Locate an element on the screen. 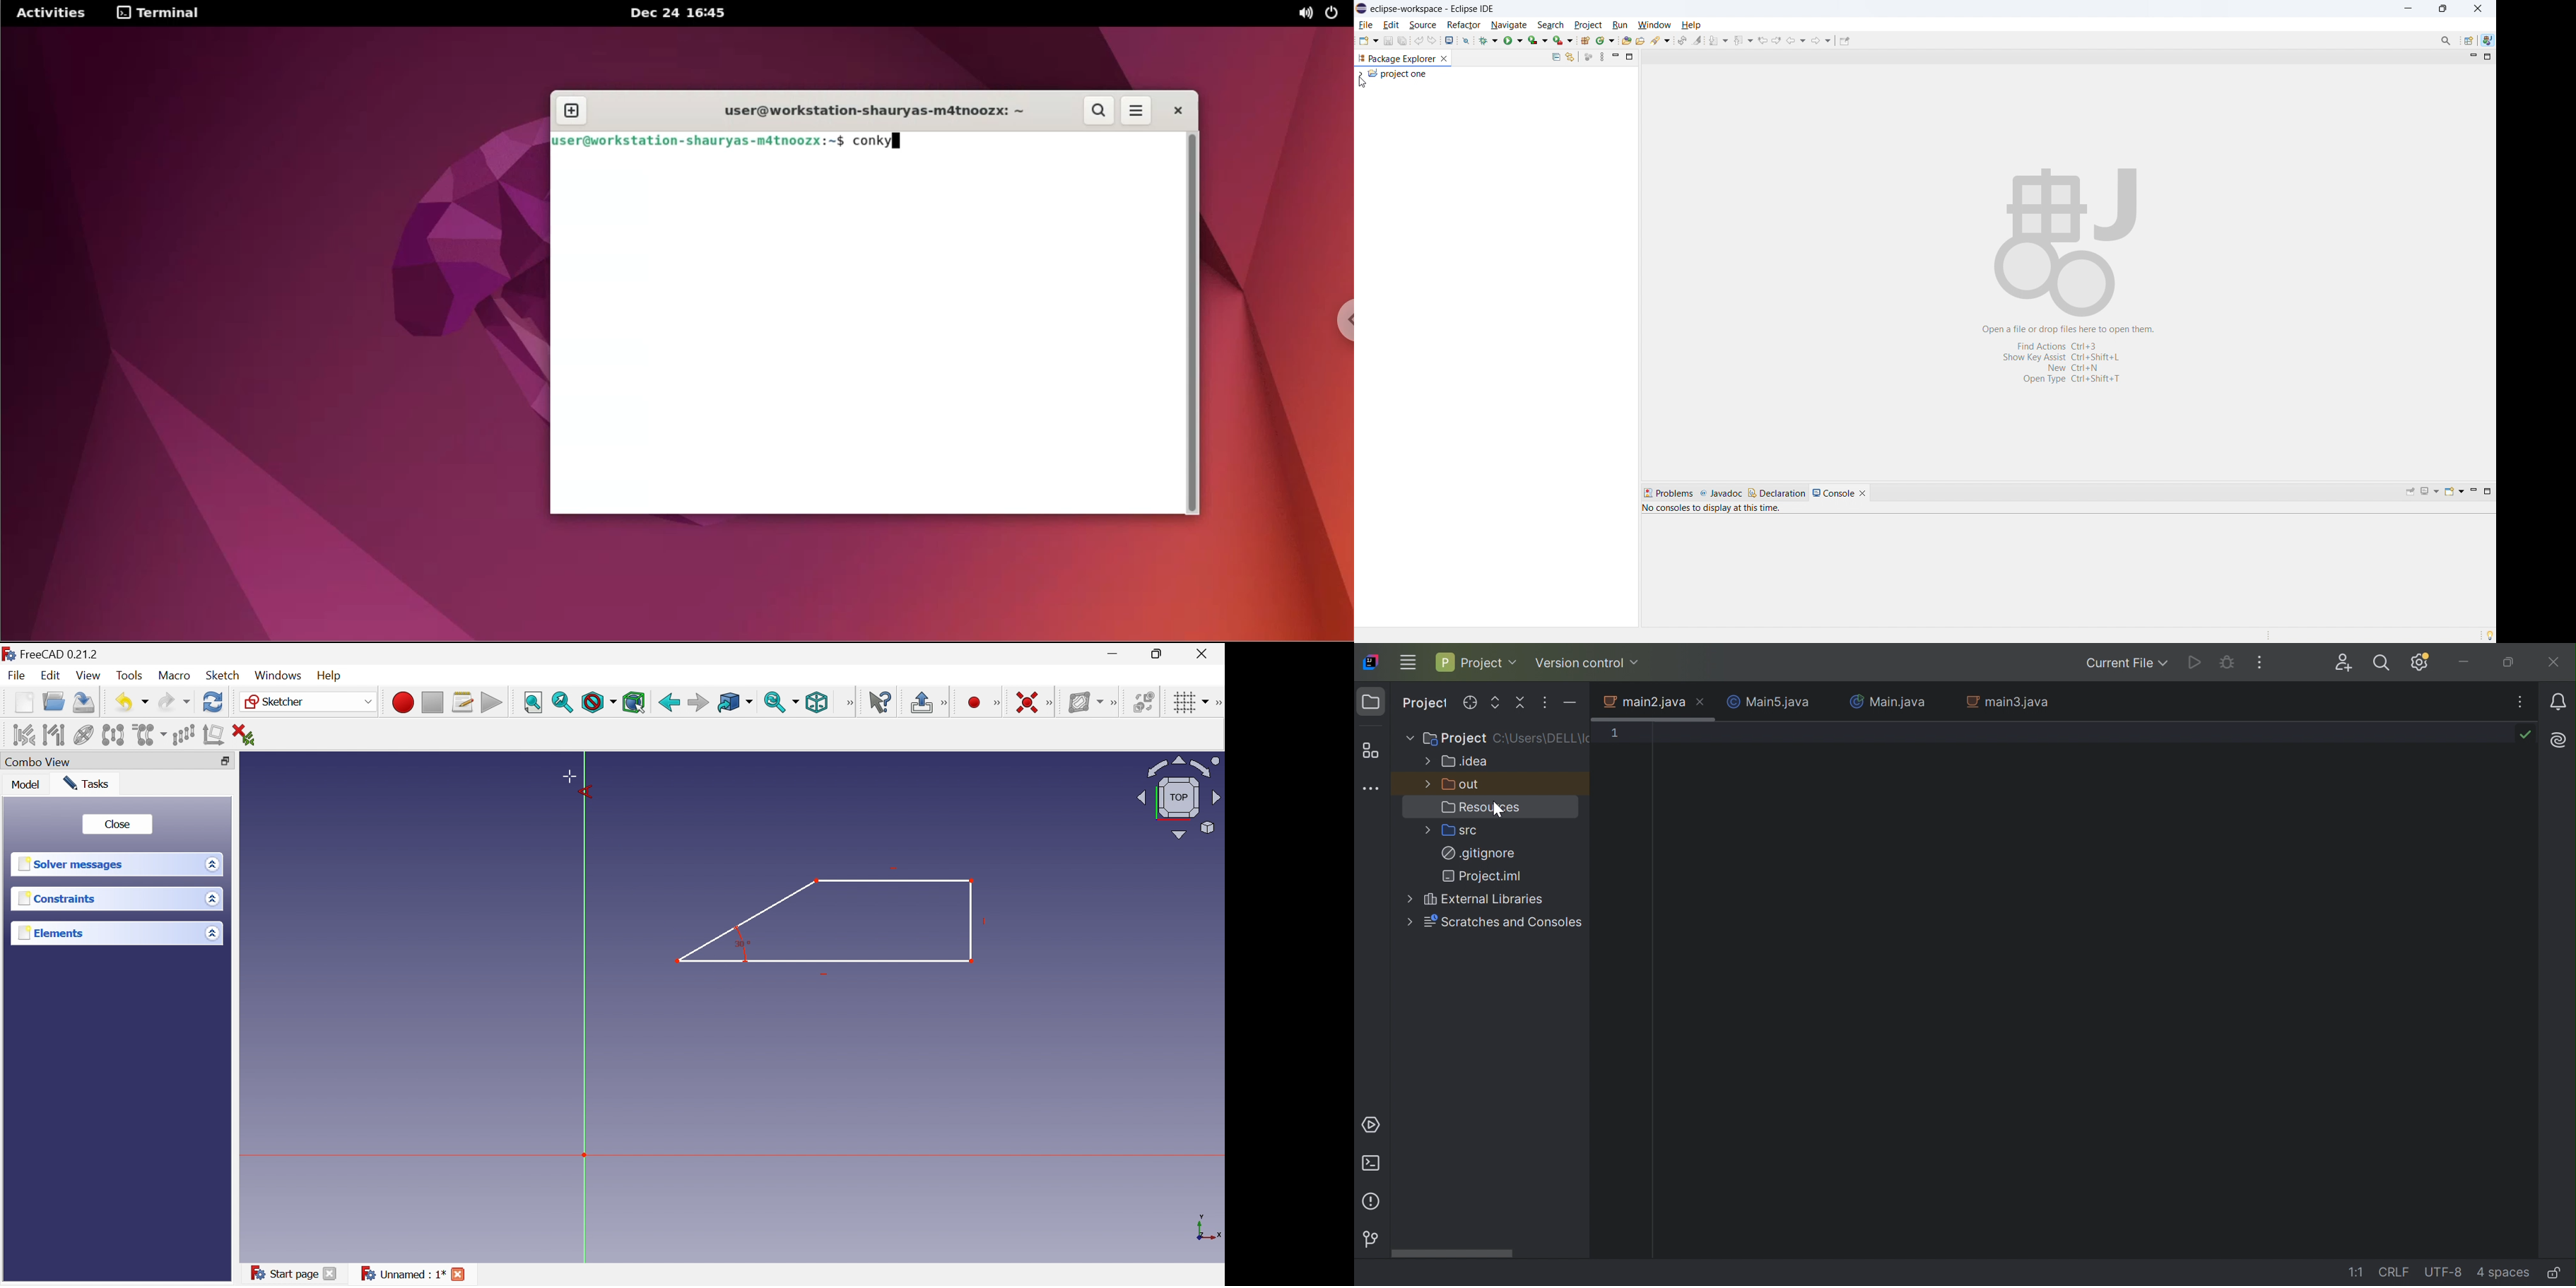 Image resolution: width=2576 pixels, height=1288 pixels. Drop Down is located at coordinates (211, 933).